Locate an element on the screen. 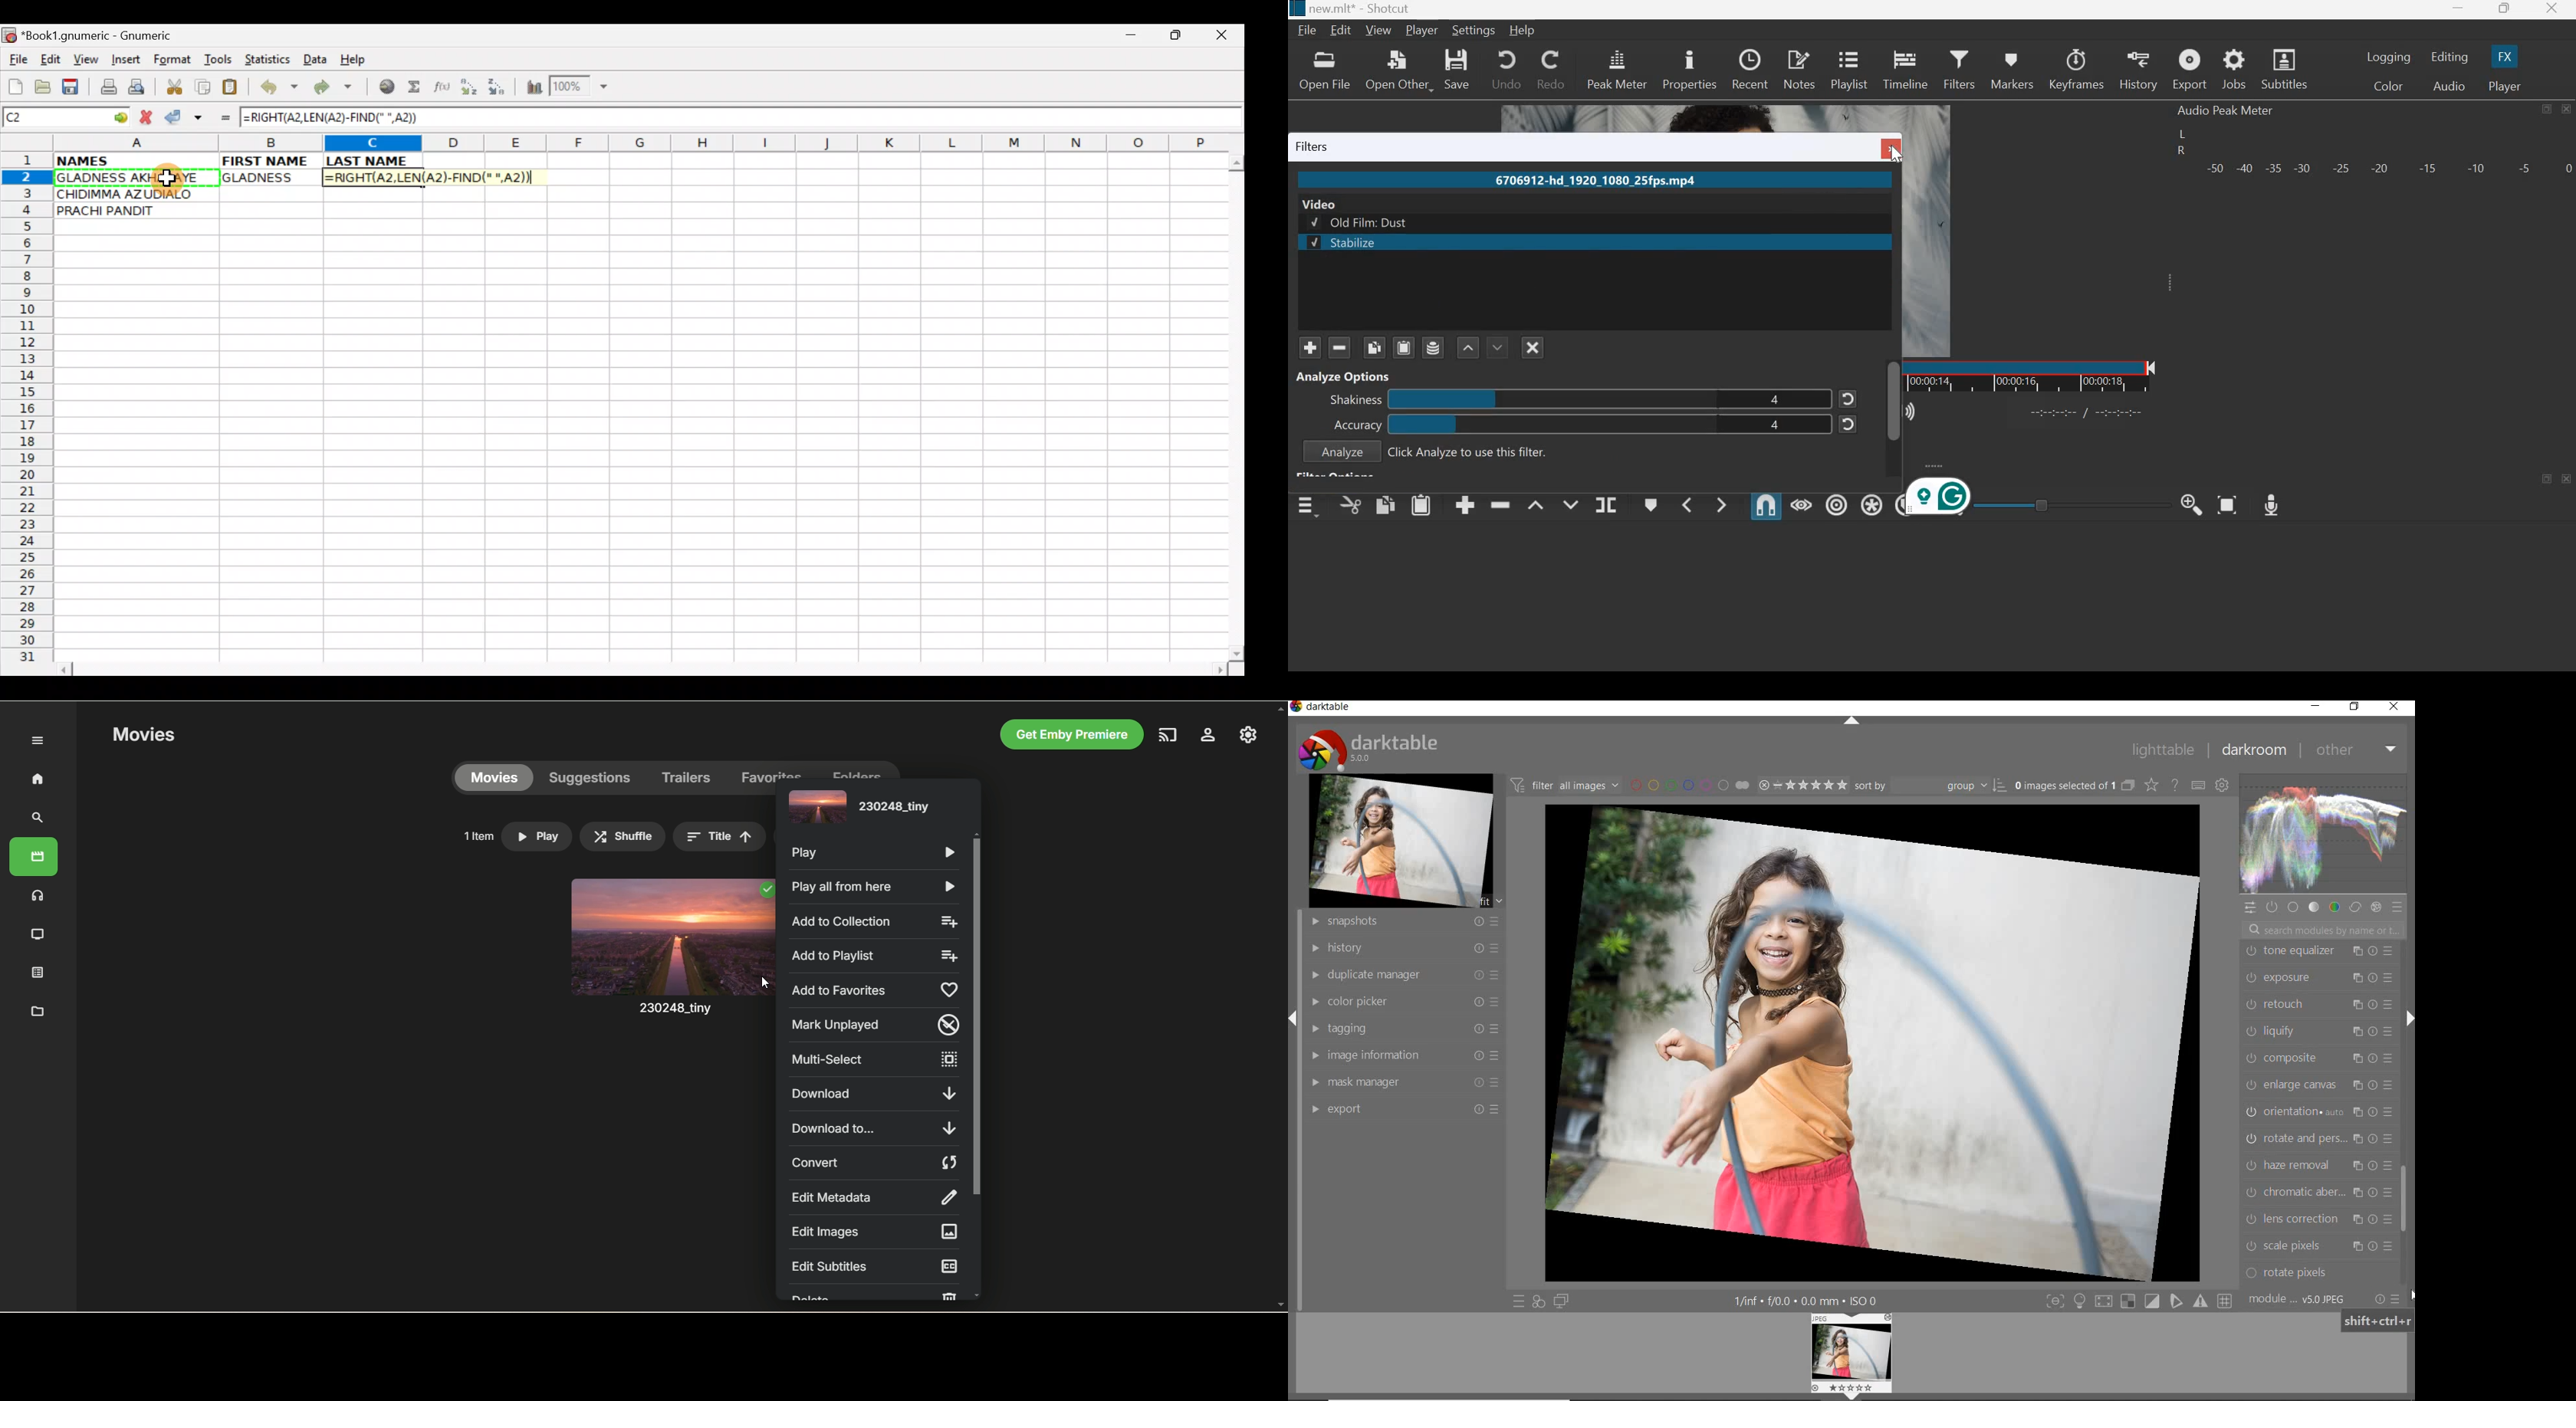 This screenshot has width=2576, height=1428. snapshots is located at coordinates (1402, 923).